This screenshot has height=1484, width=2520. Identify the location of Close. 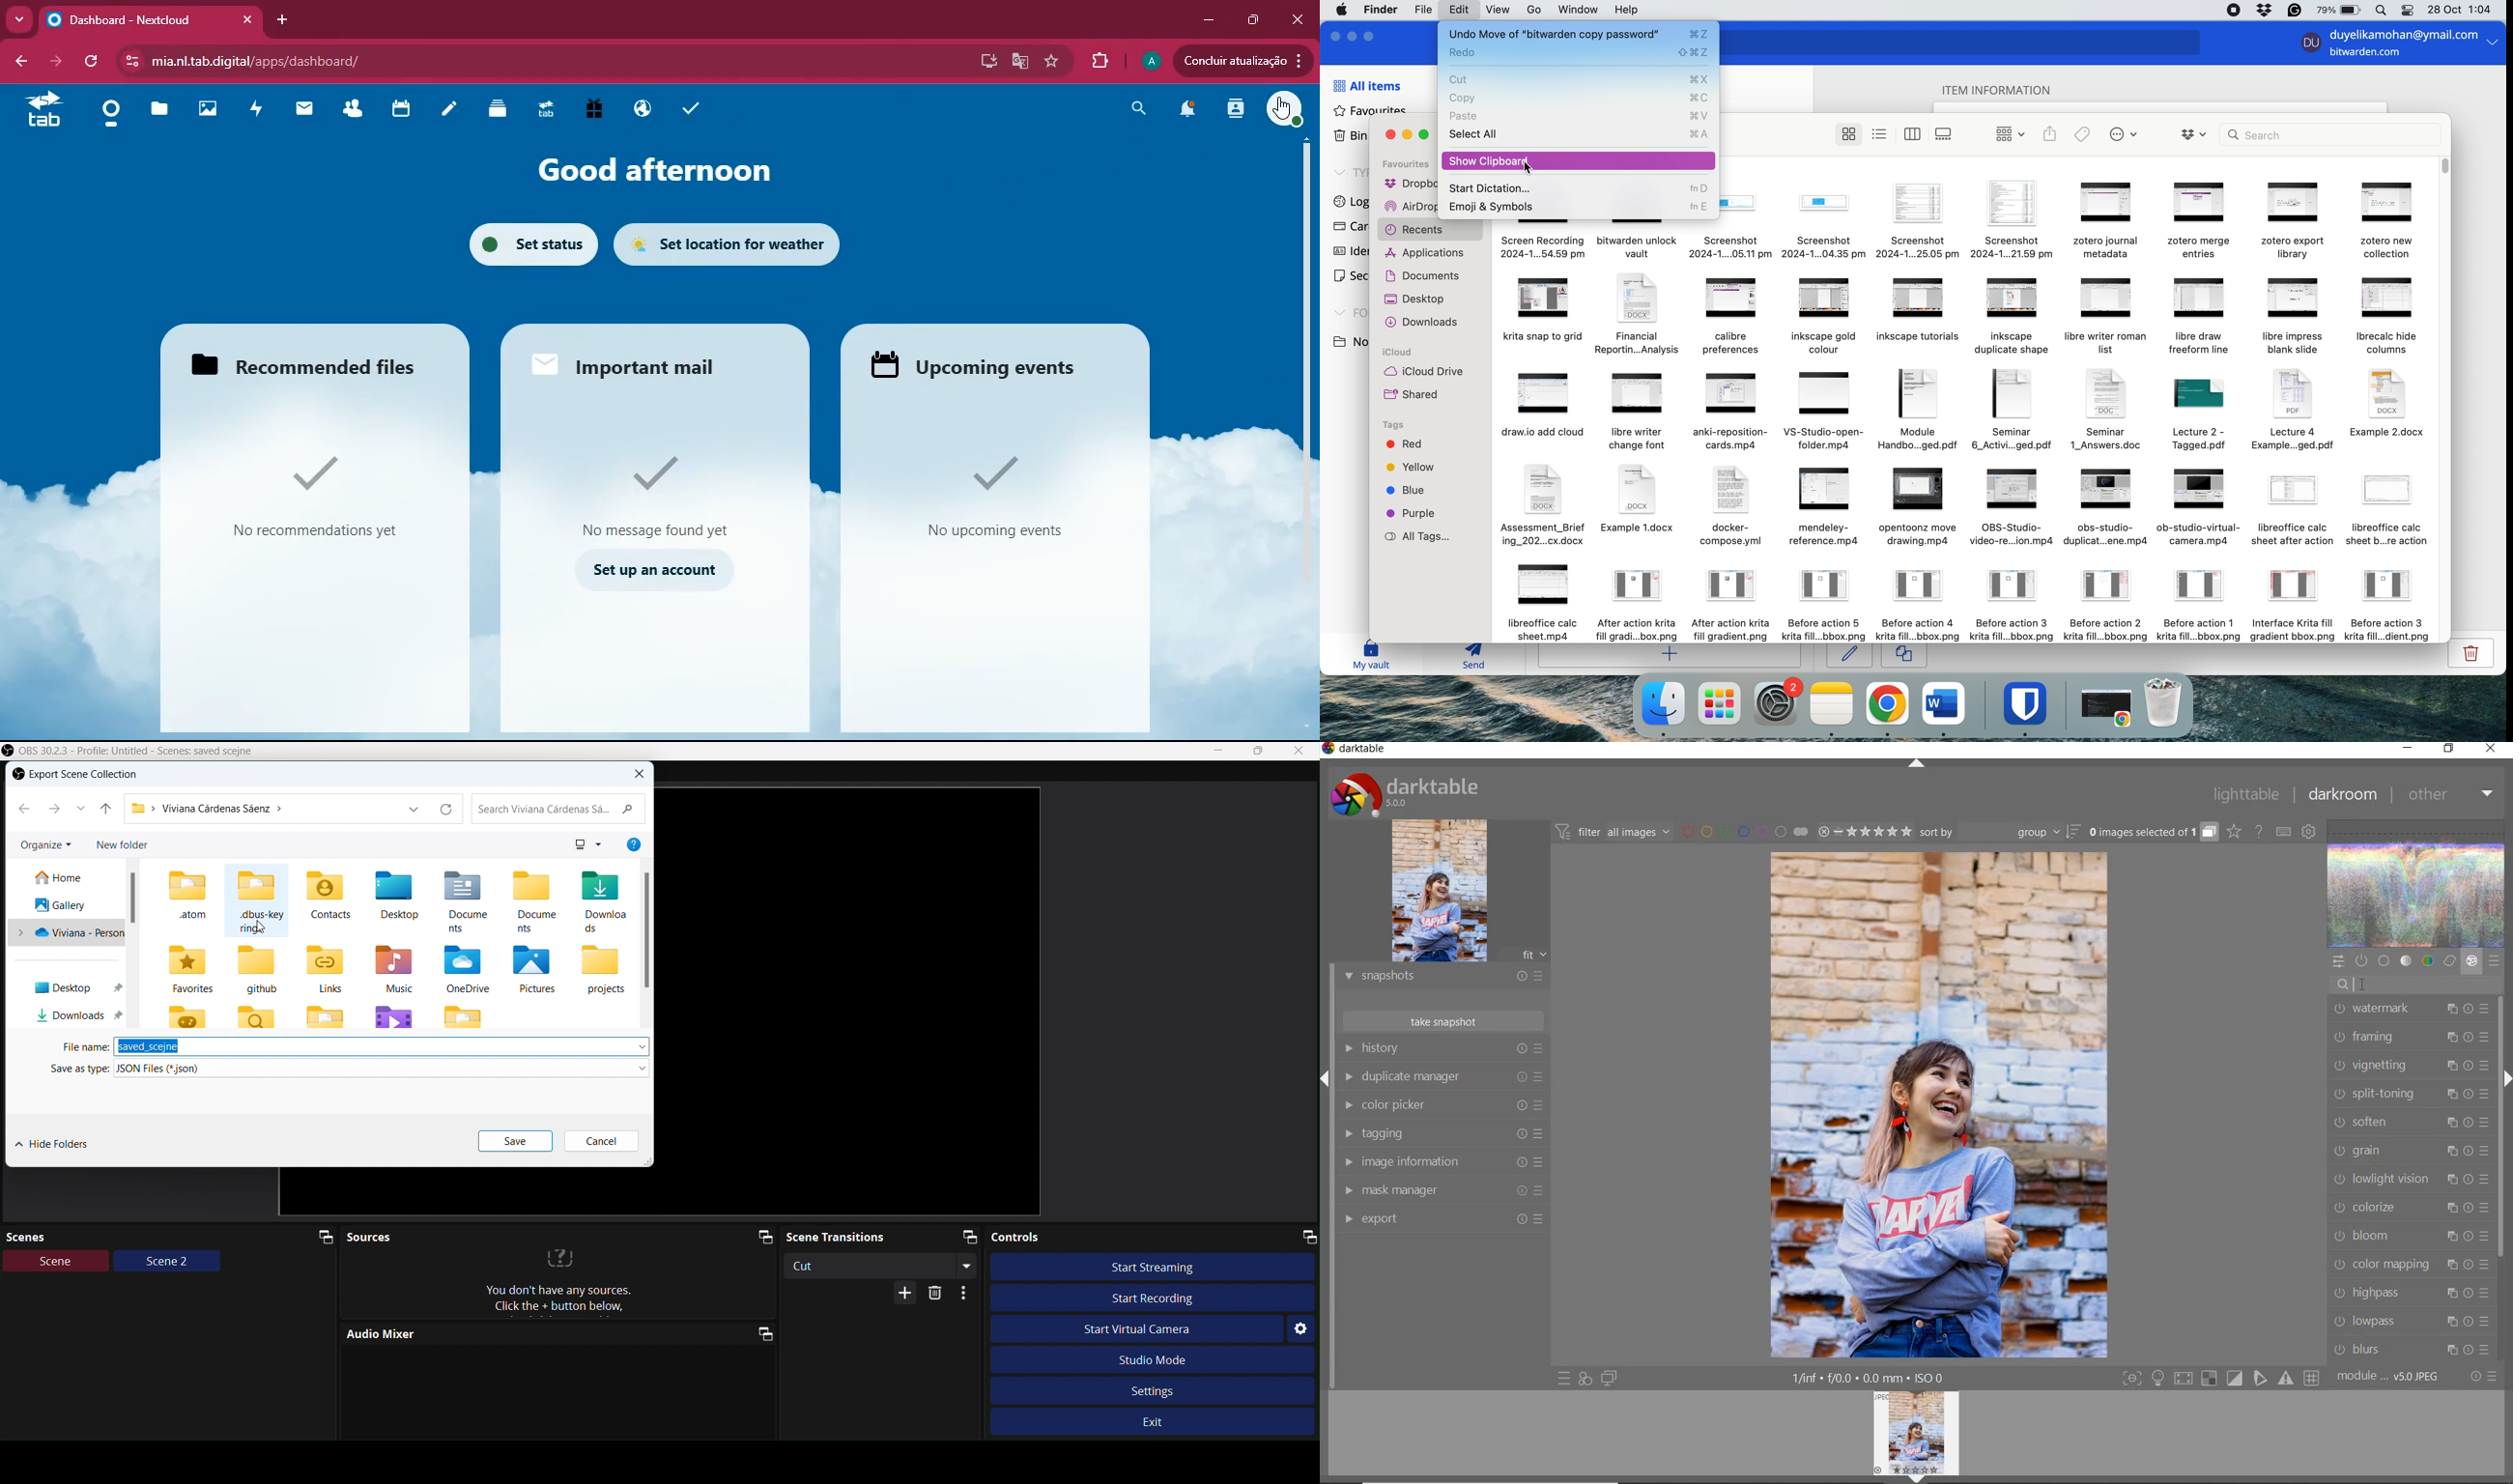
(1303, 751).